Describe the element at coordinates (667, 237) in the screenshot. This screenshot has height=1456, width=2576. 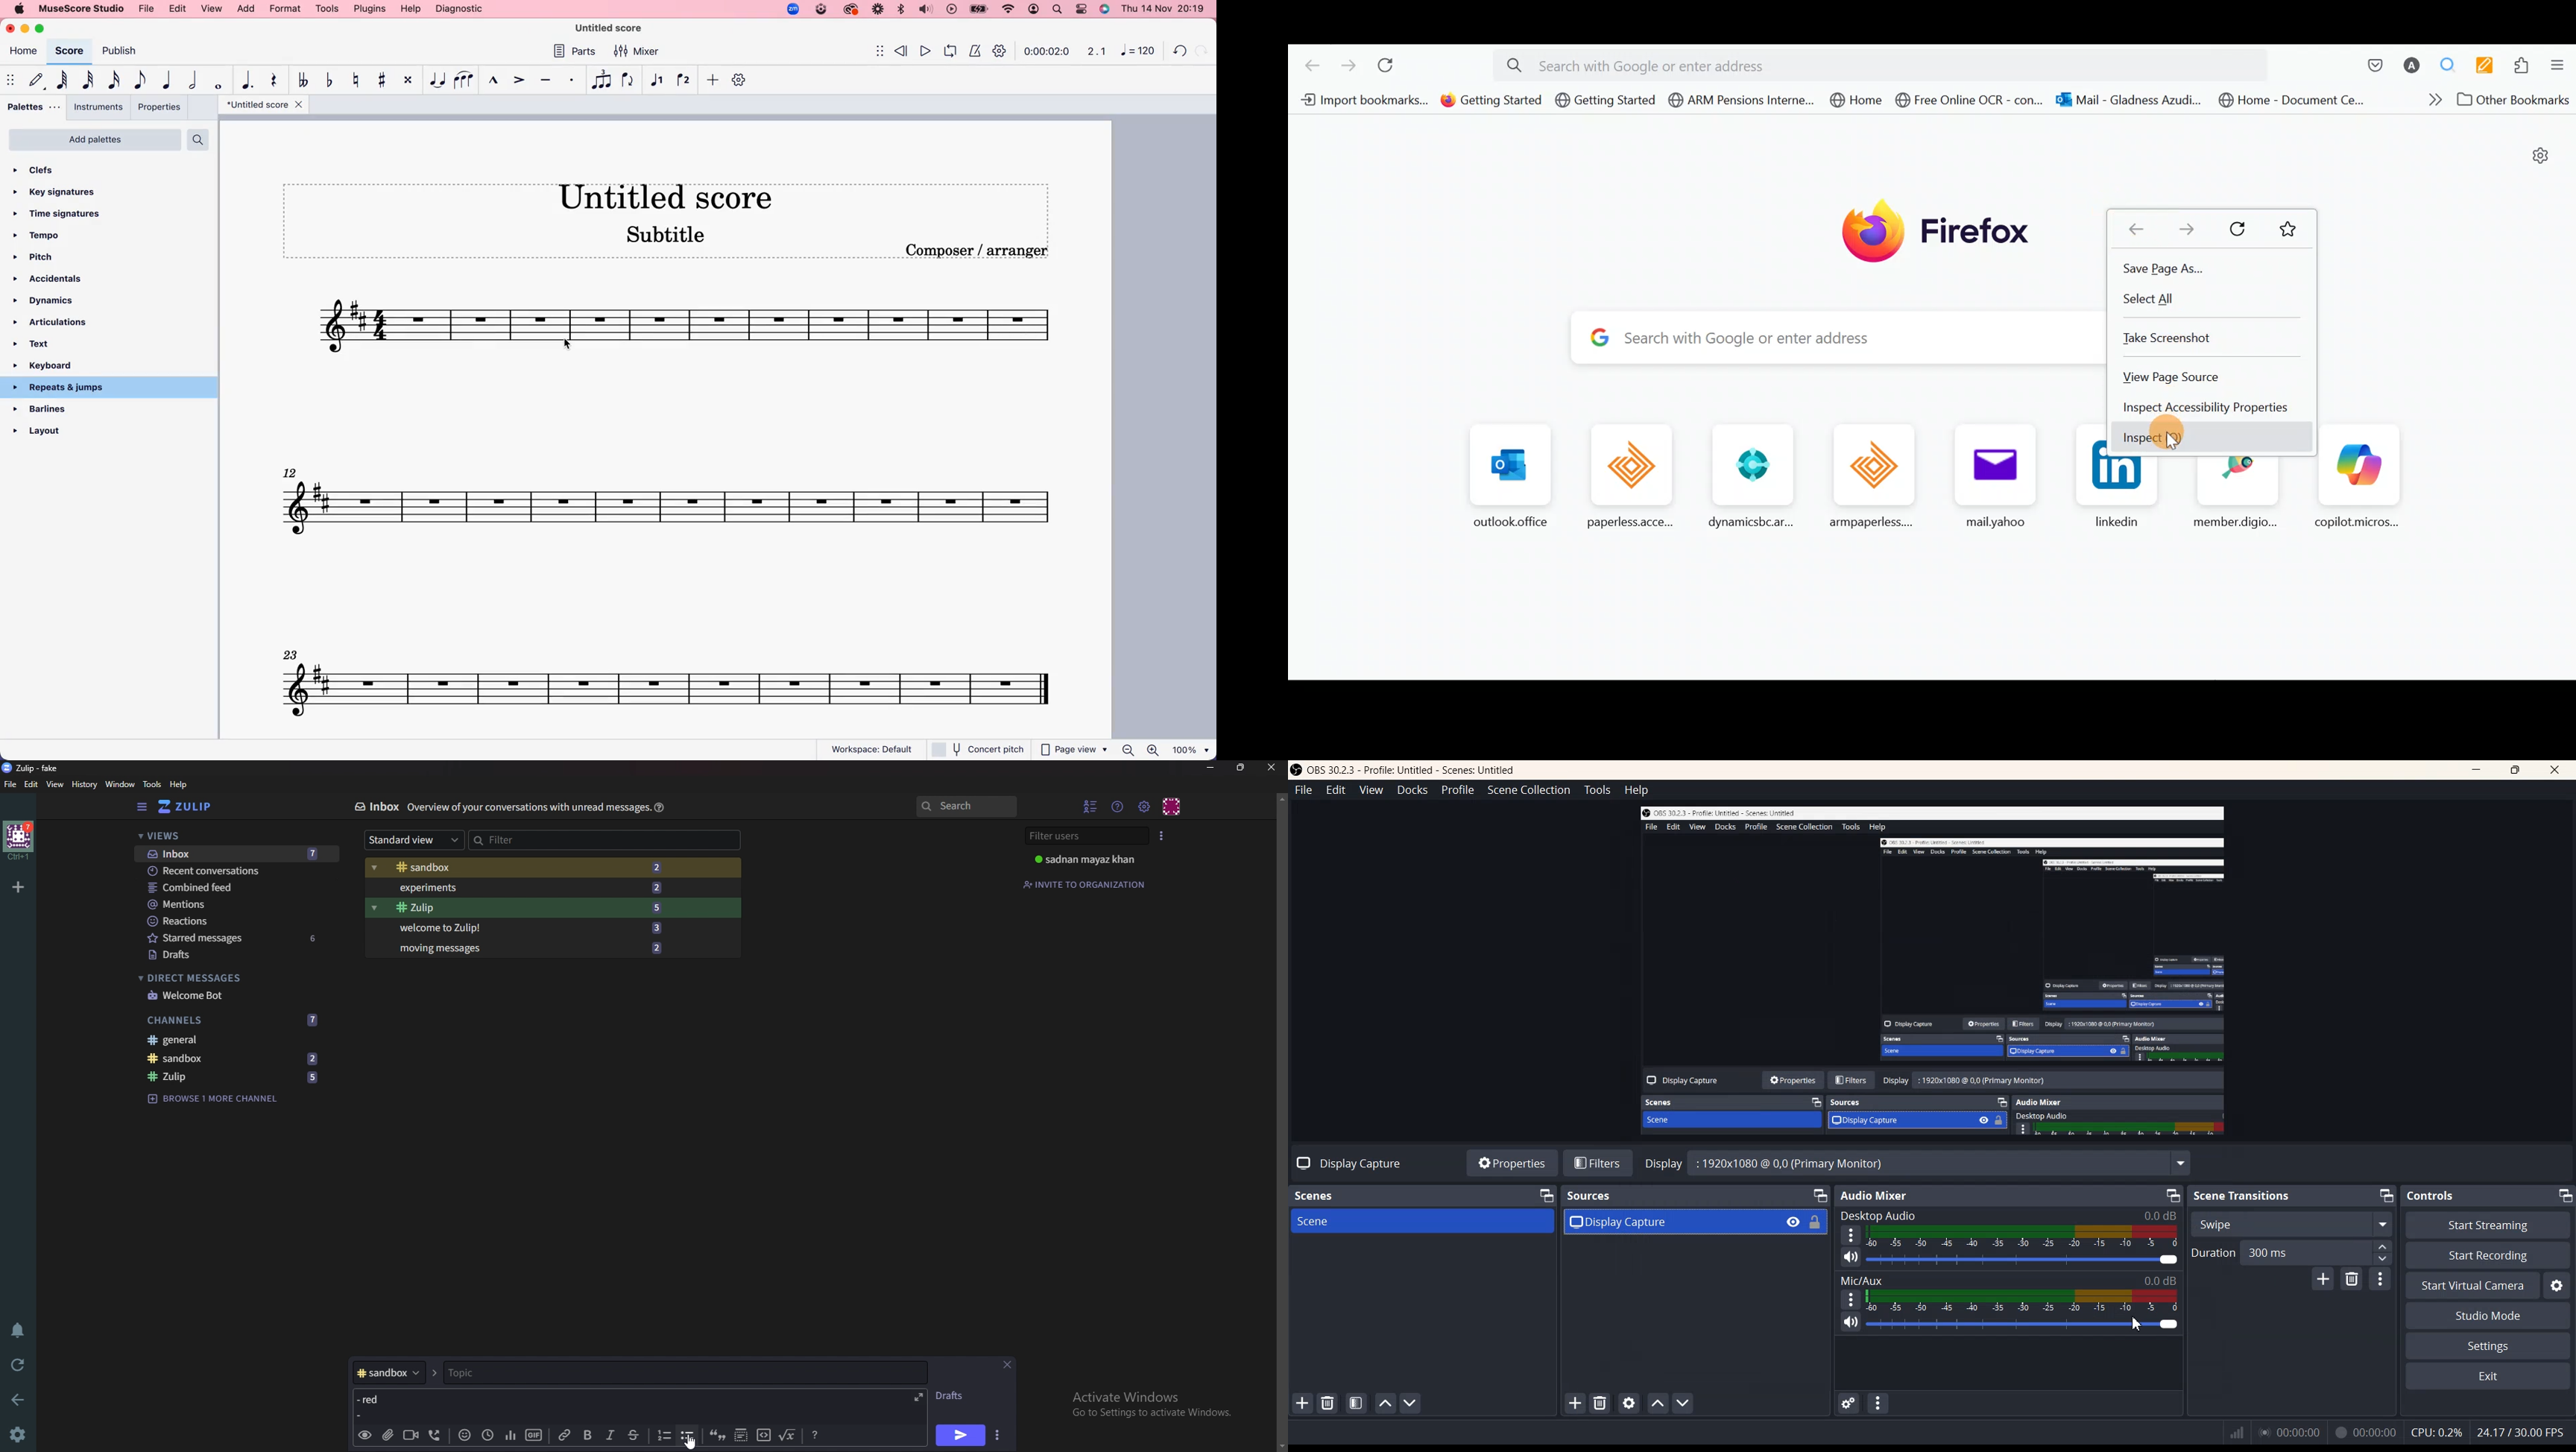
I see `subtitle` at that location.